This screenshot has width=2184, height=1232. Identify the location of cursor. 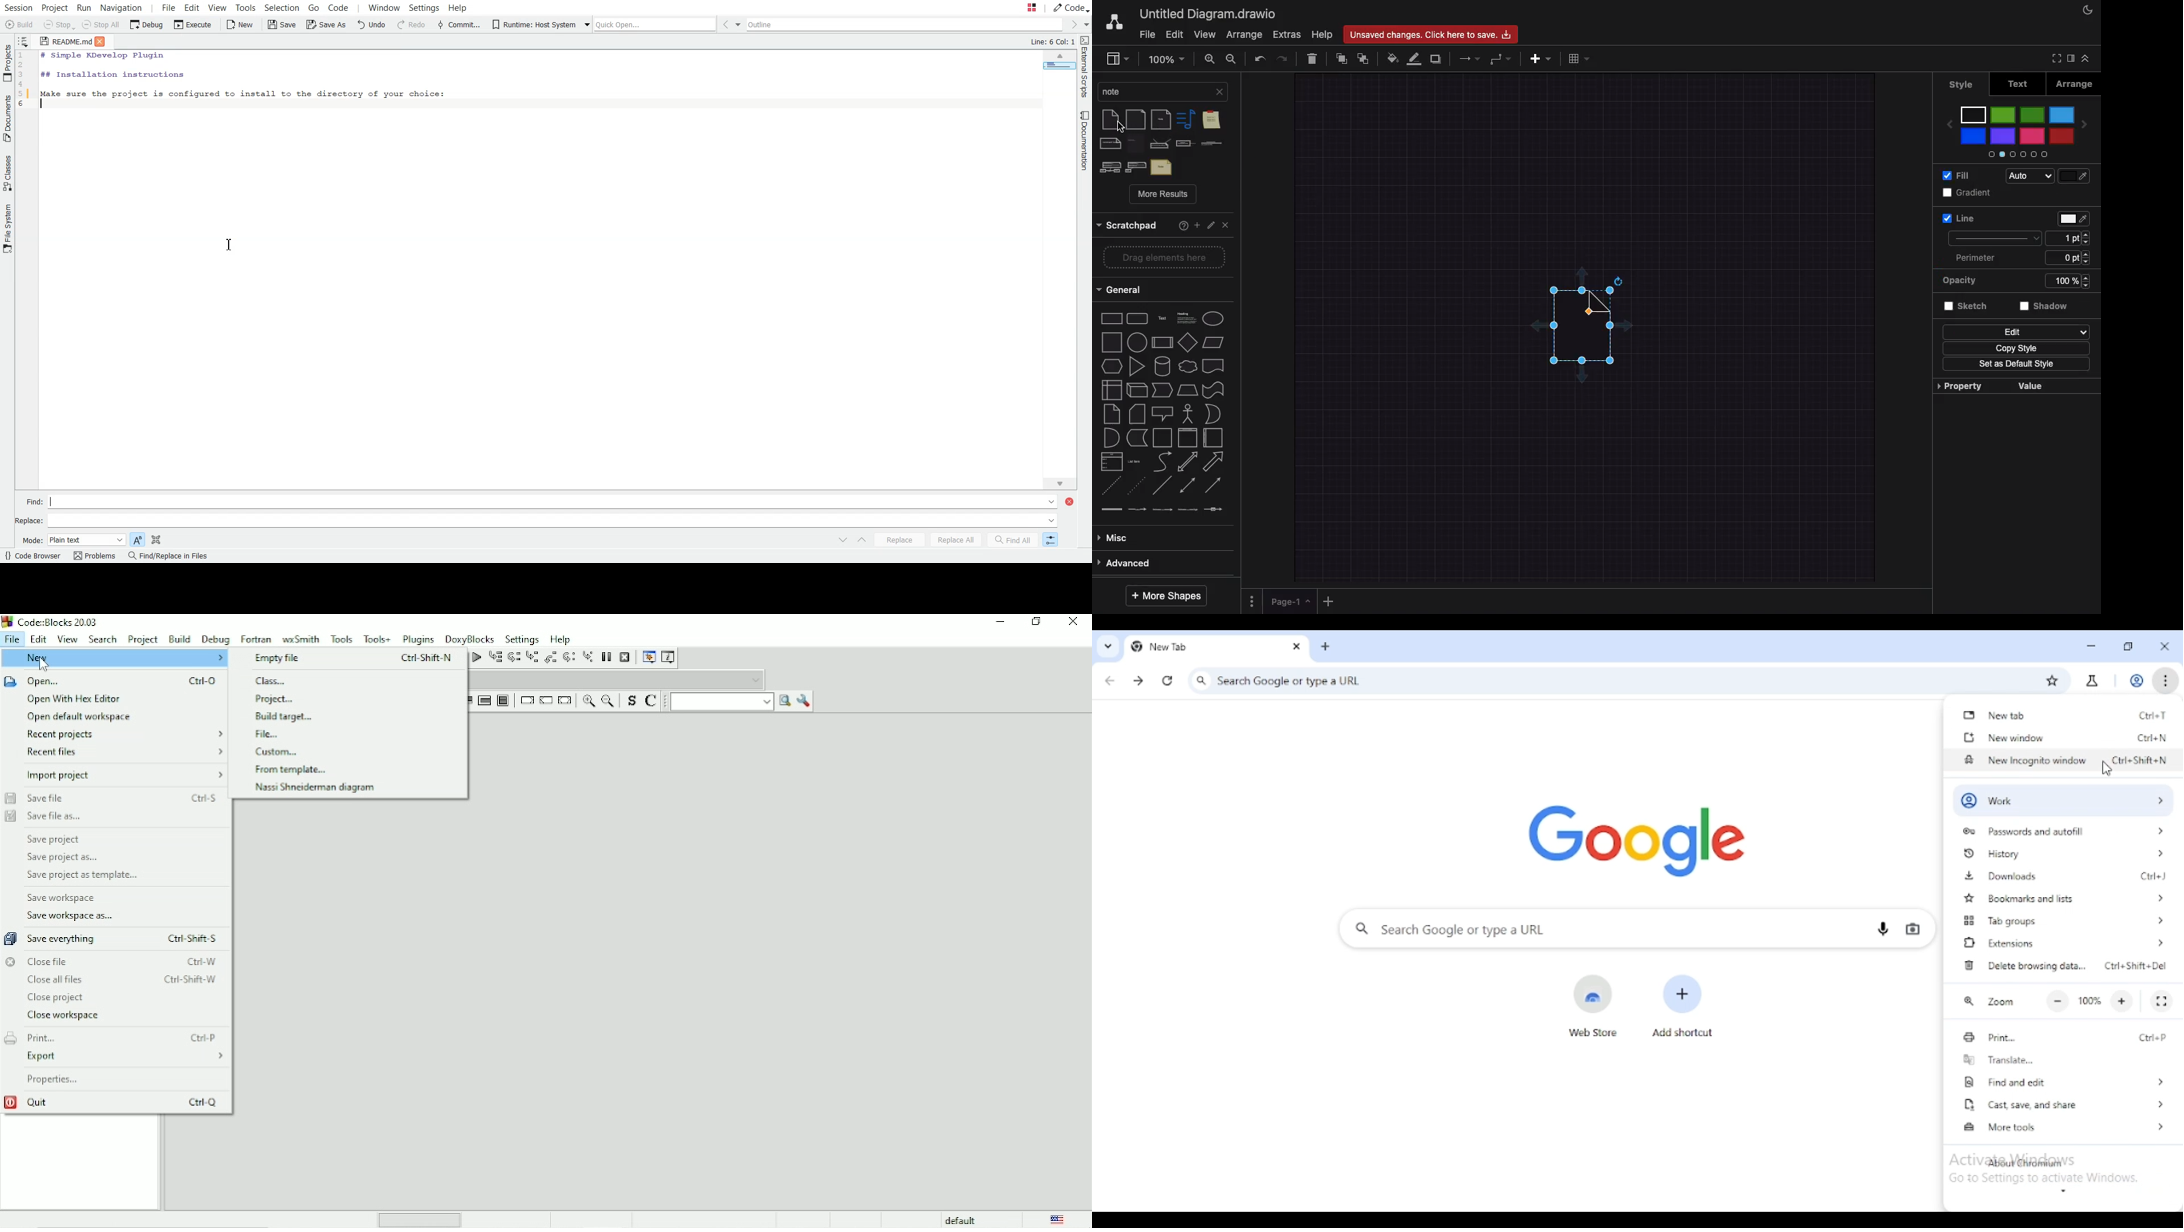
(1120, 128).